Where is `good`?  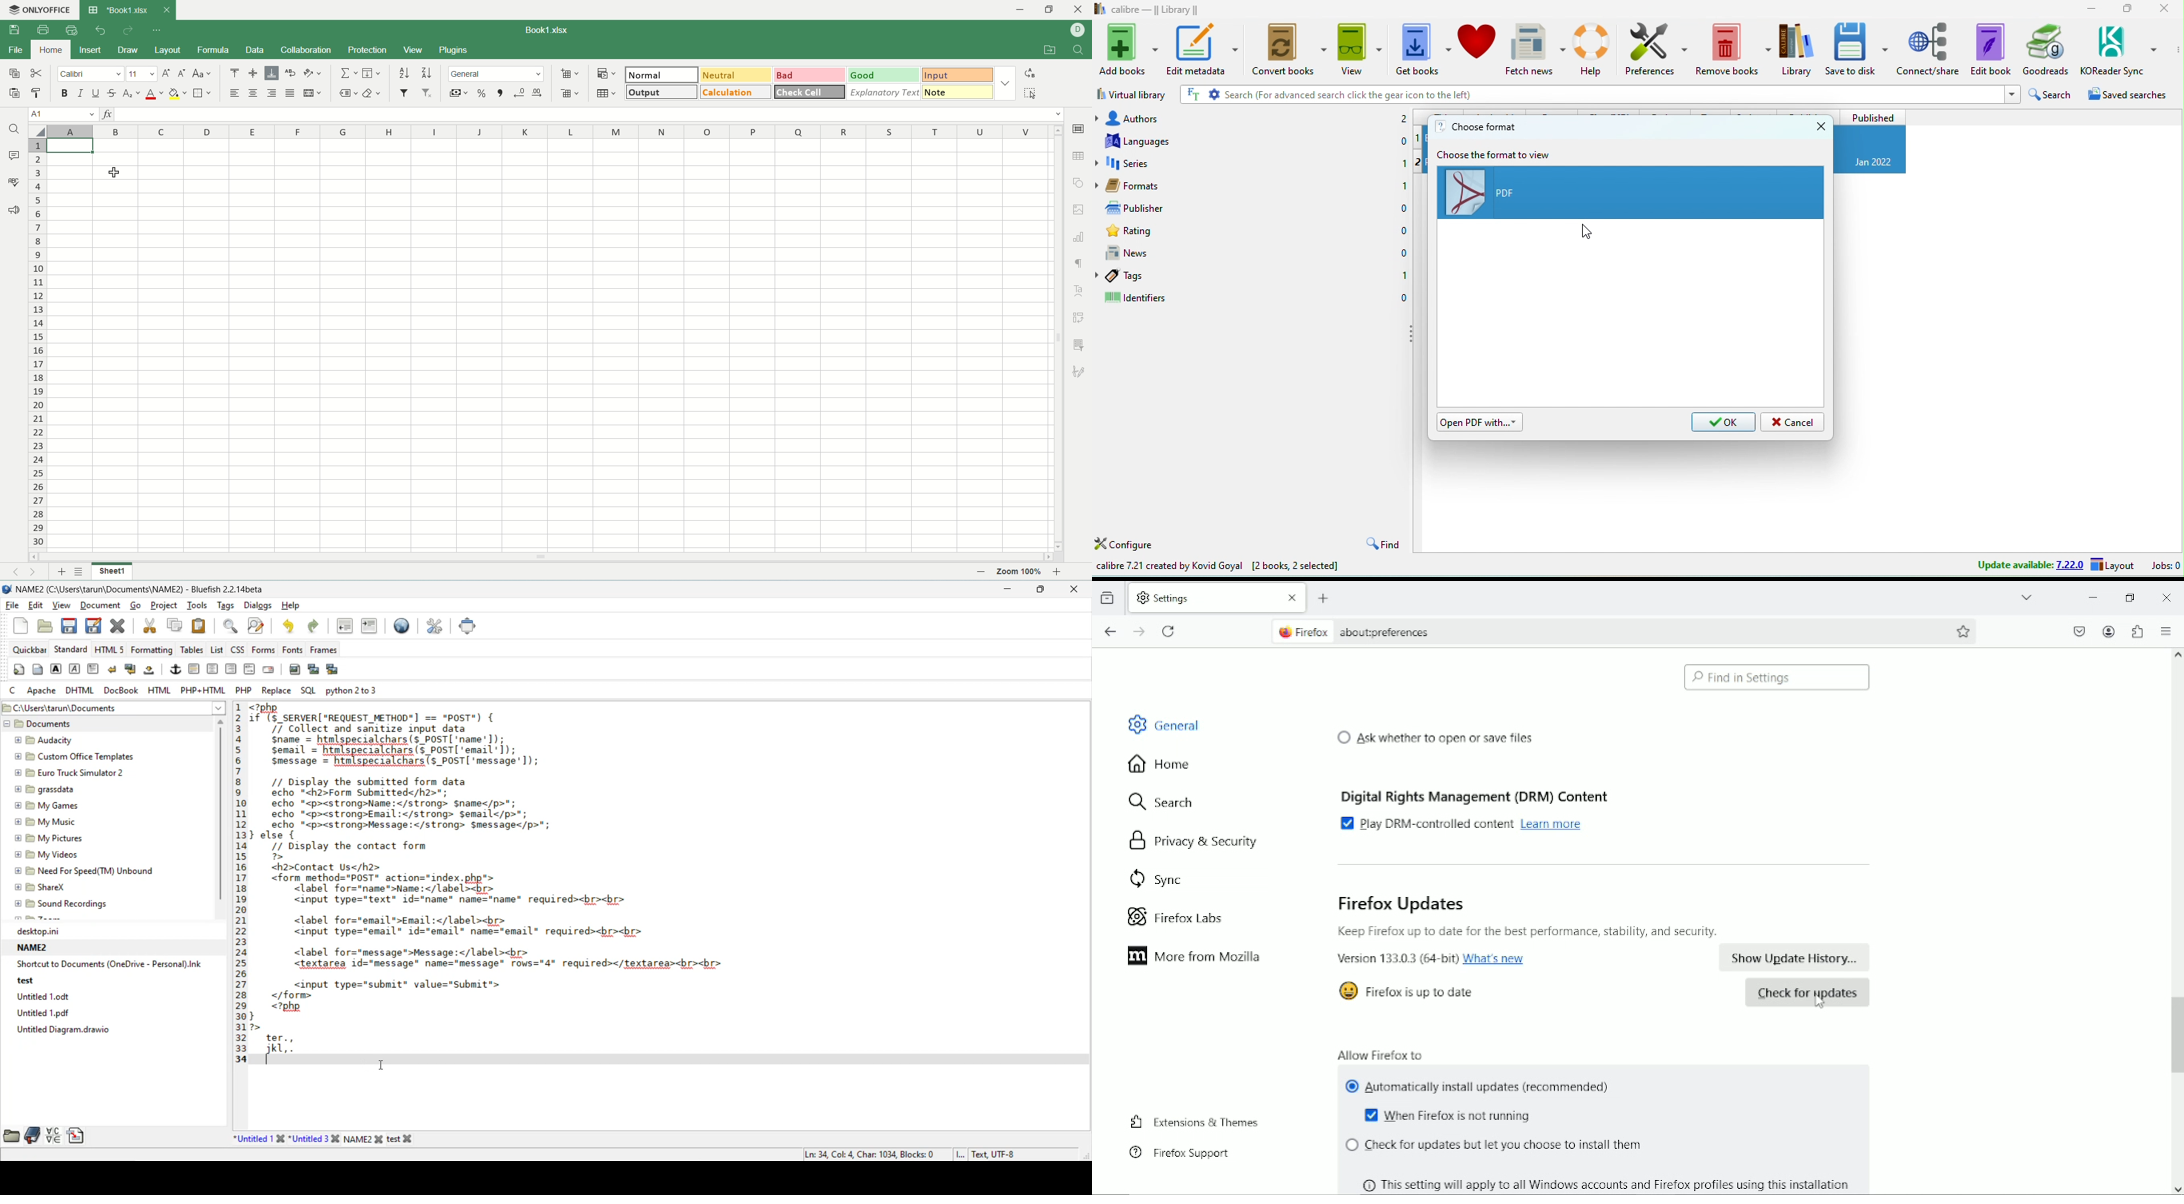
good is located at coordinates (888, 75).